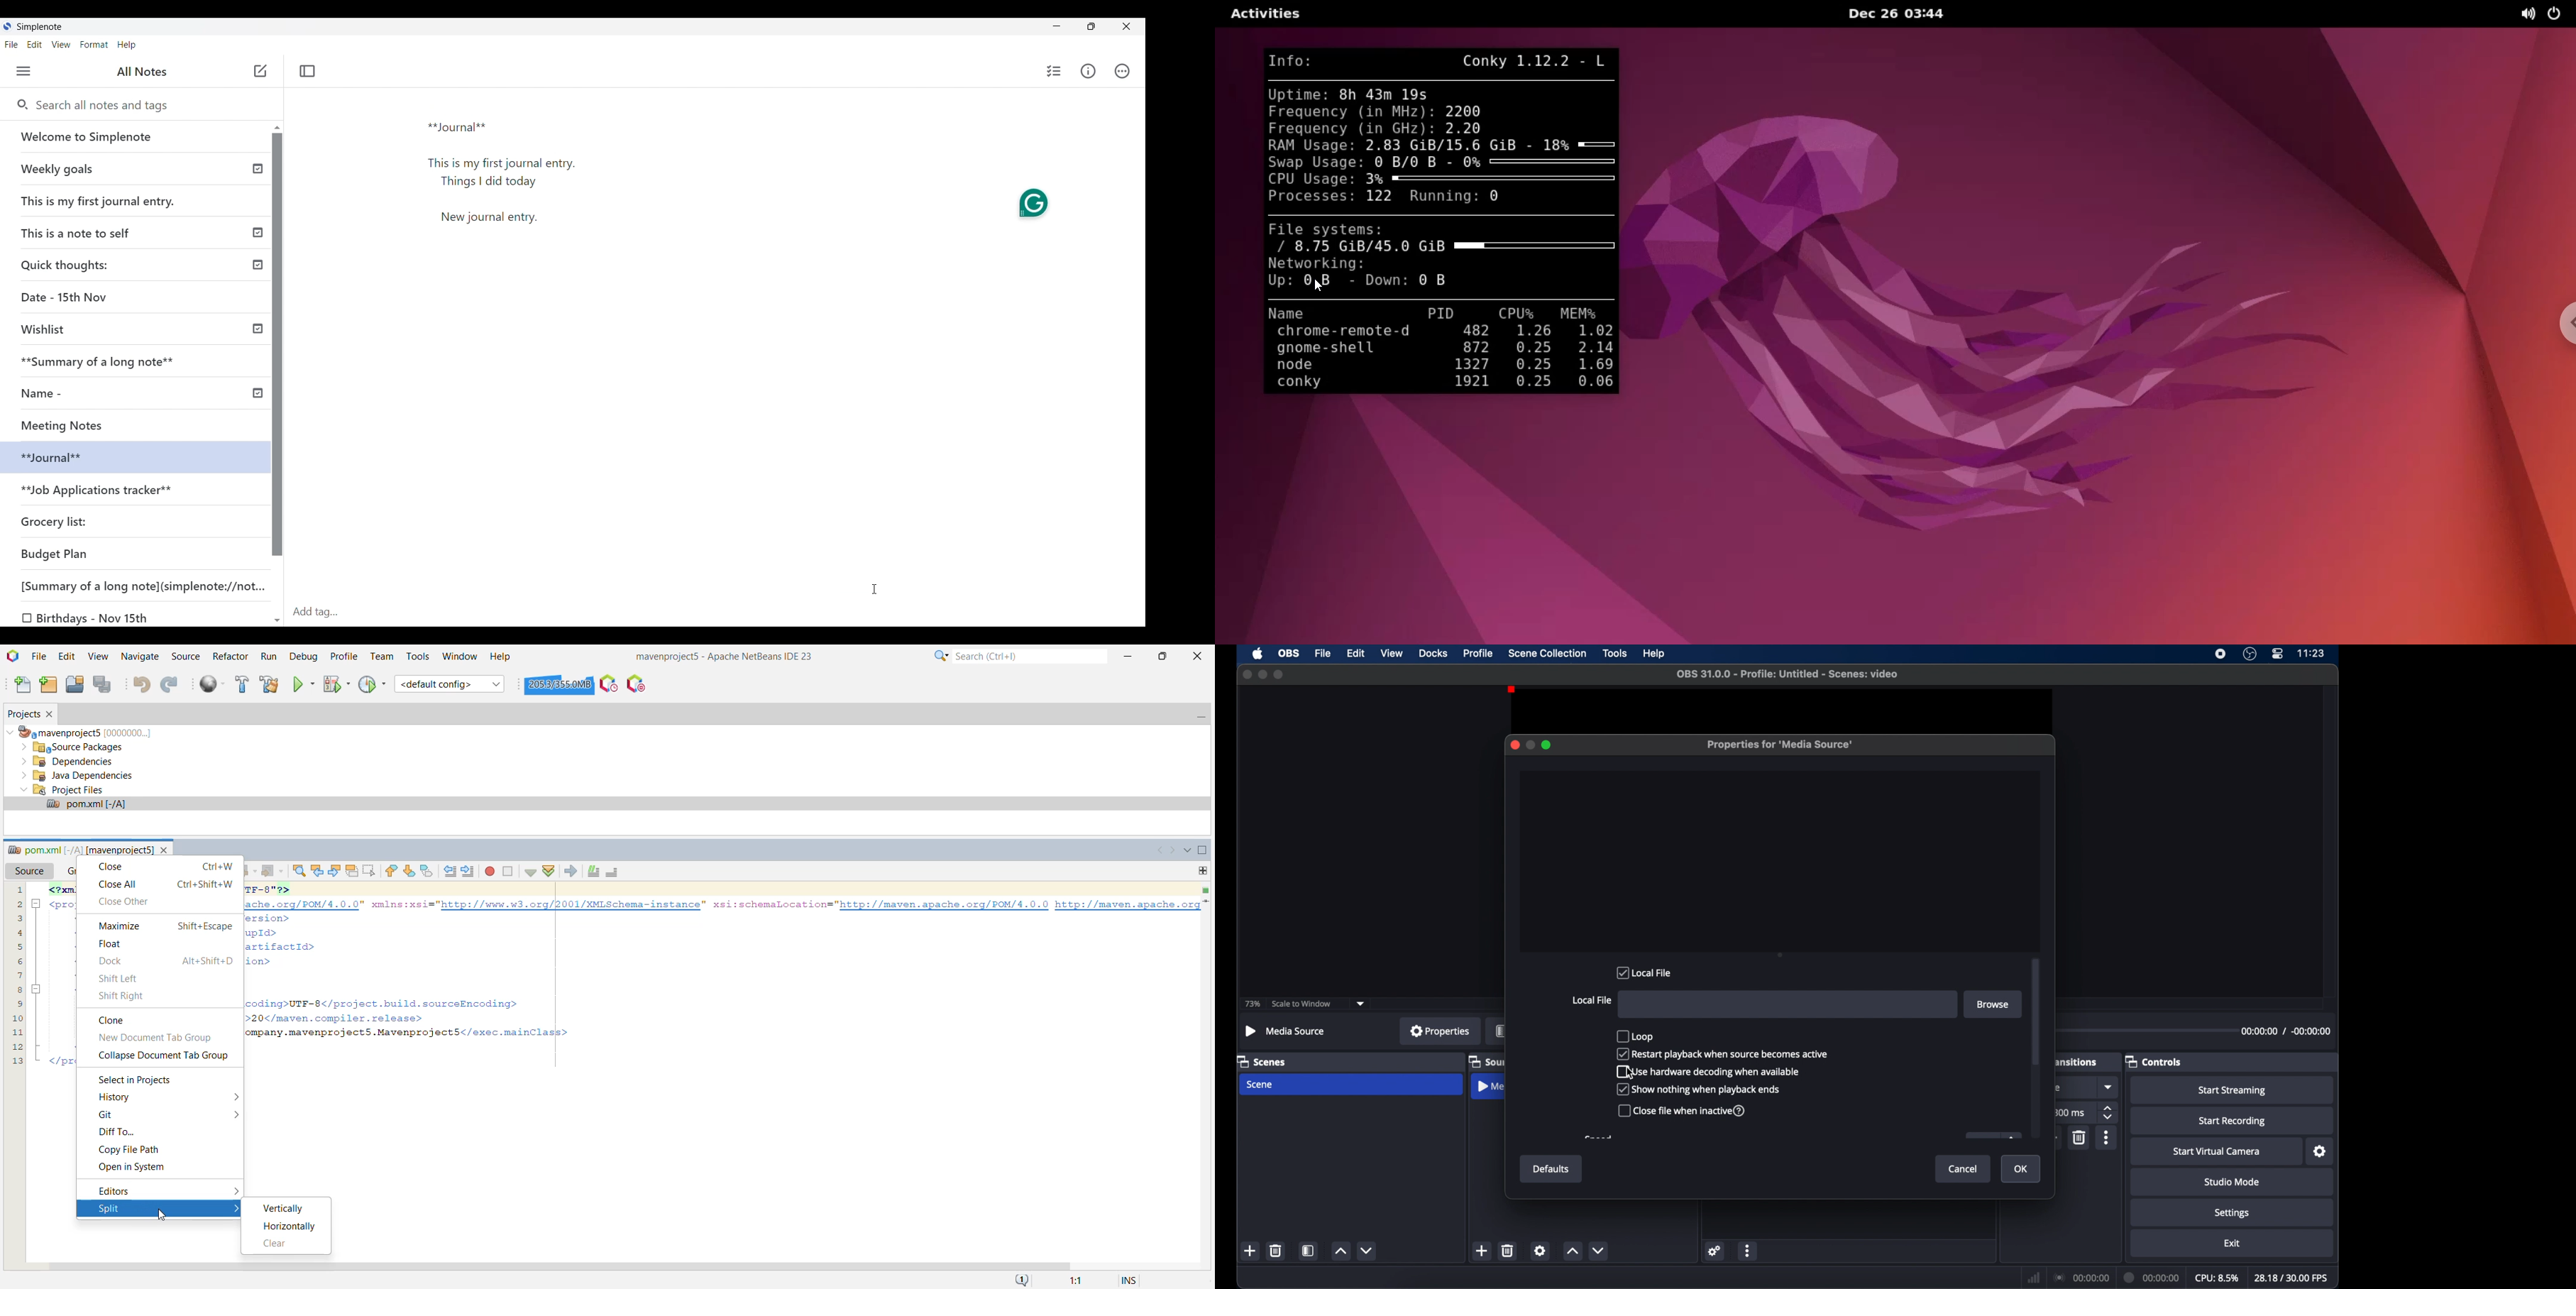  Describe the element at coordinates (1091, 26) in the screenshot. I see `Show interface in a smaller tab` at that location.